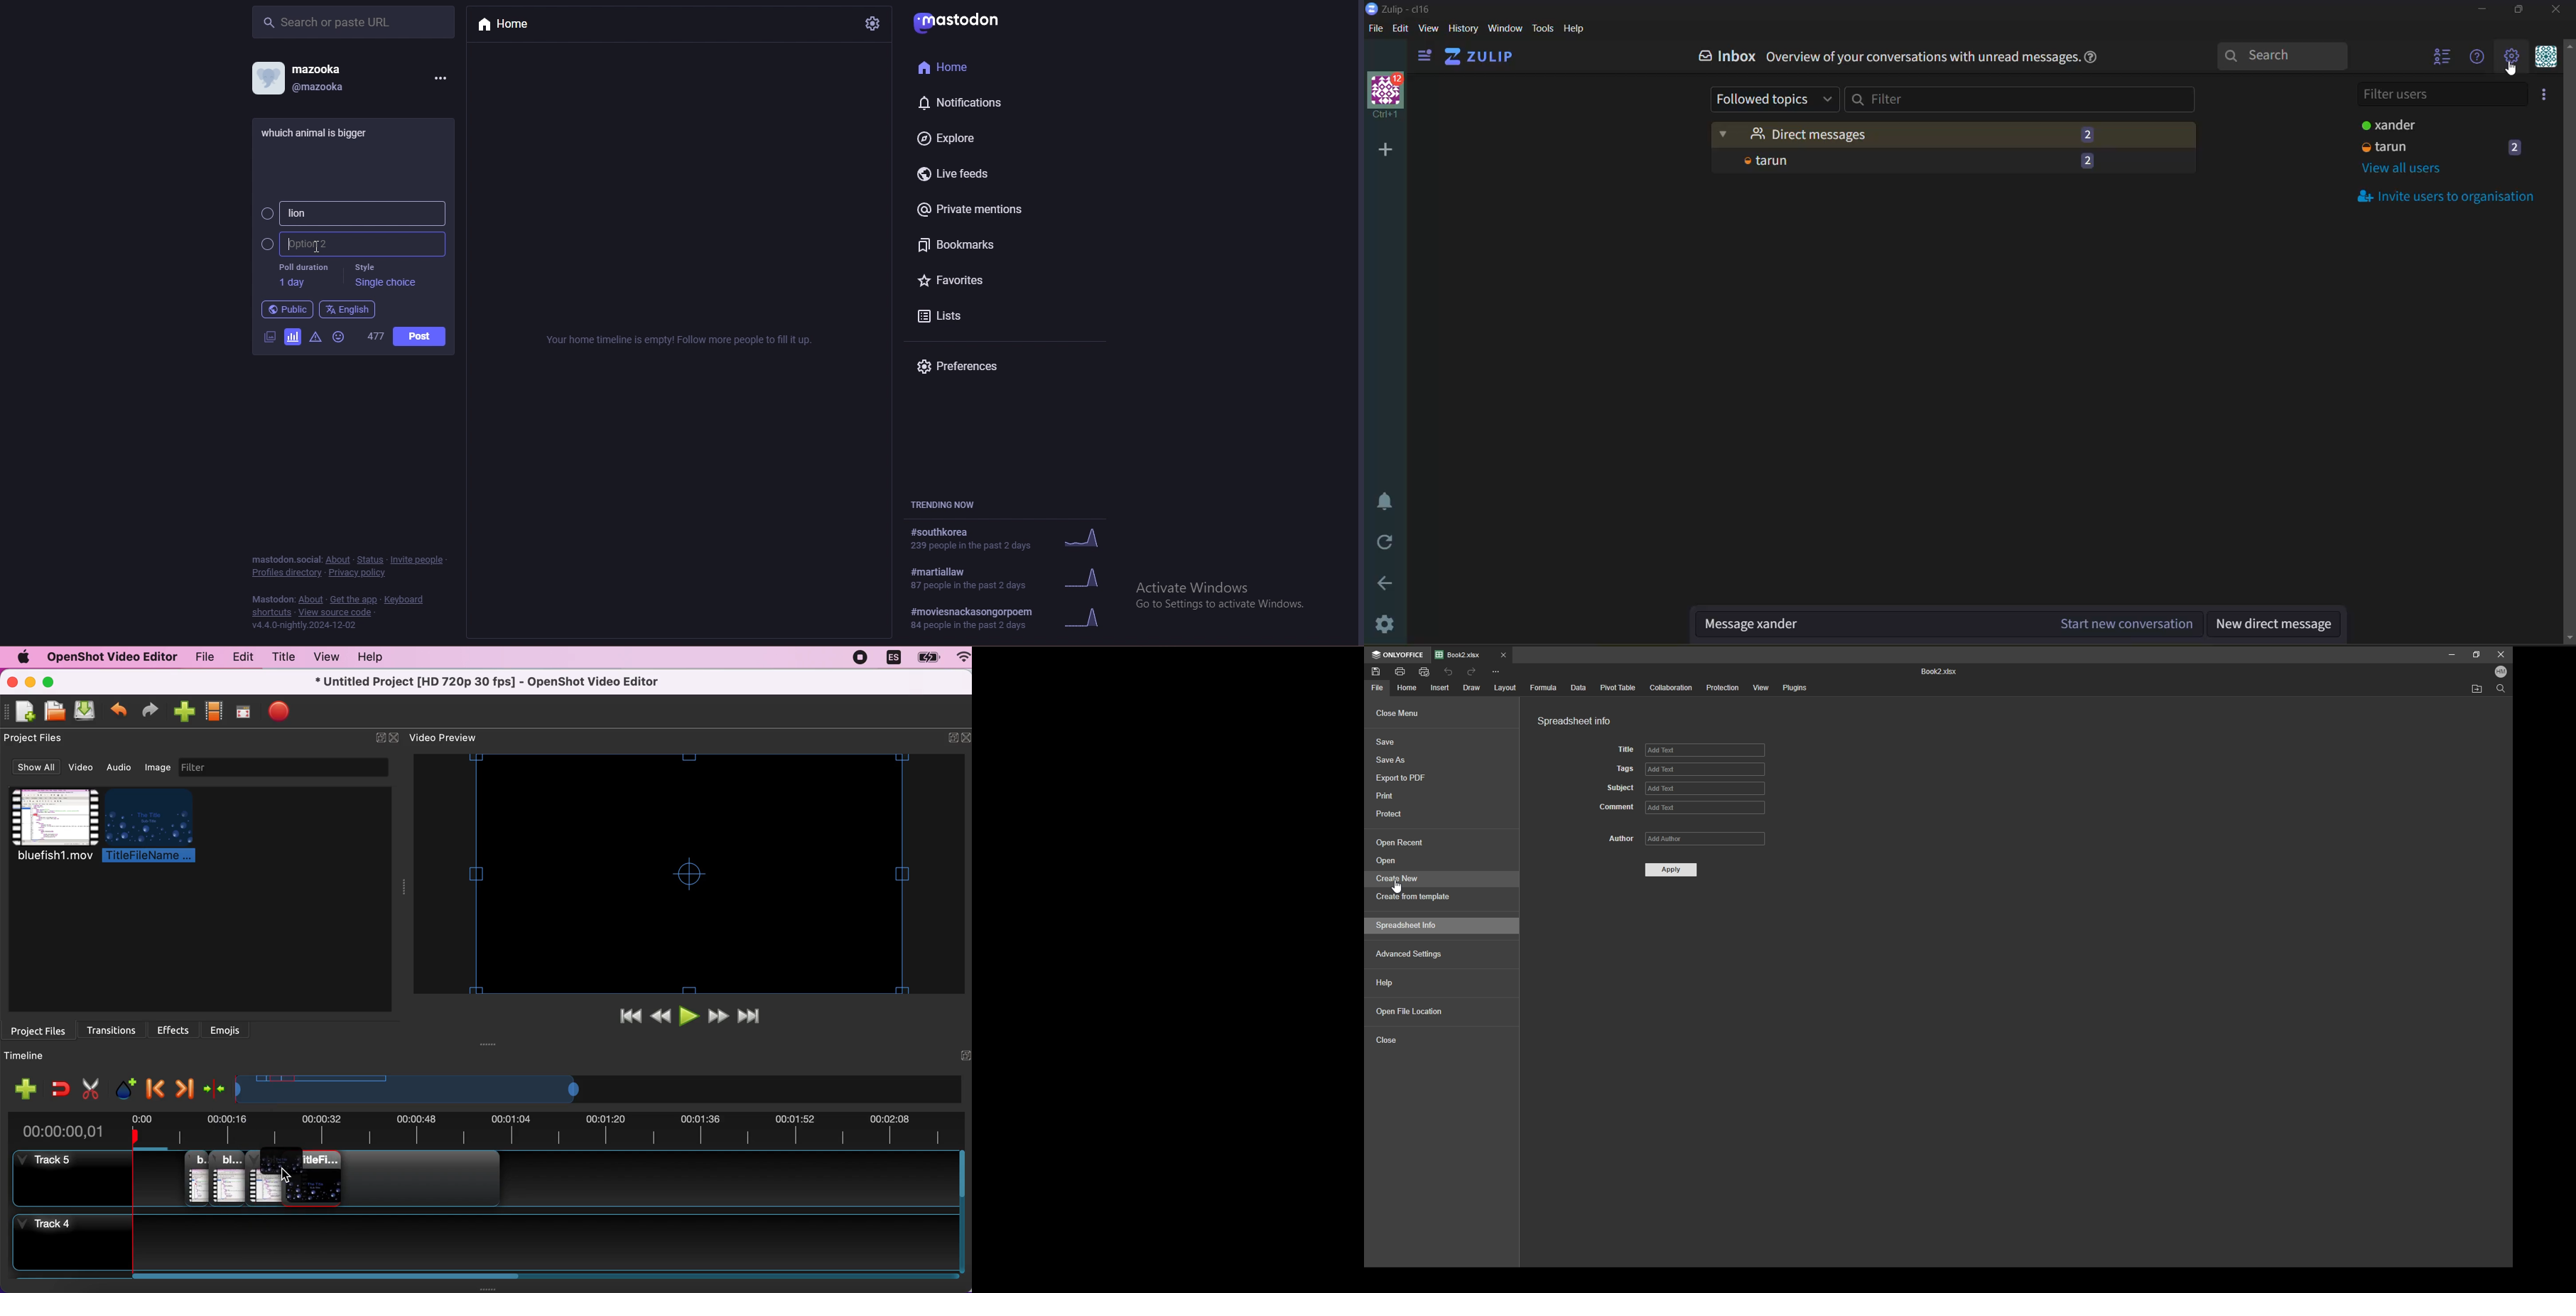 The image size is (2576, 1316). What do you see at coordinates (339, 560) in the screenshot?
I see `about` at bounding box center [339, 560].